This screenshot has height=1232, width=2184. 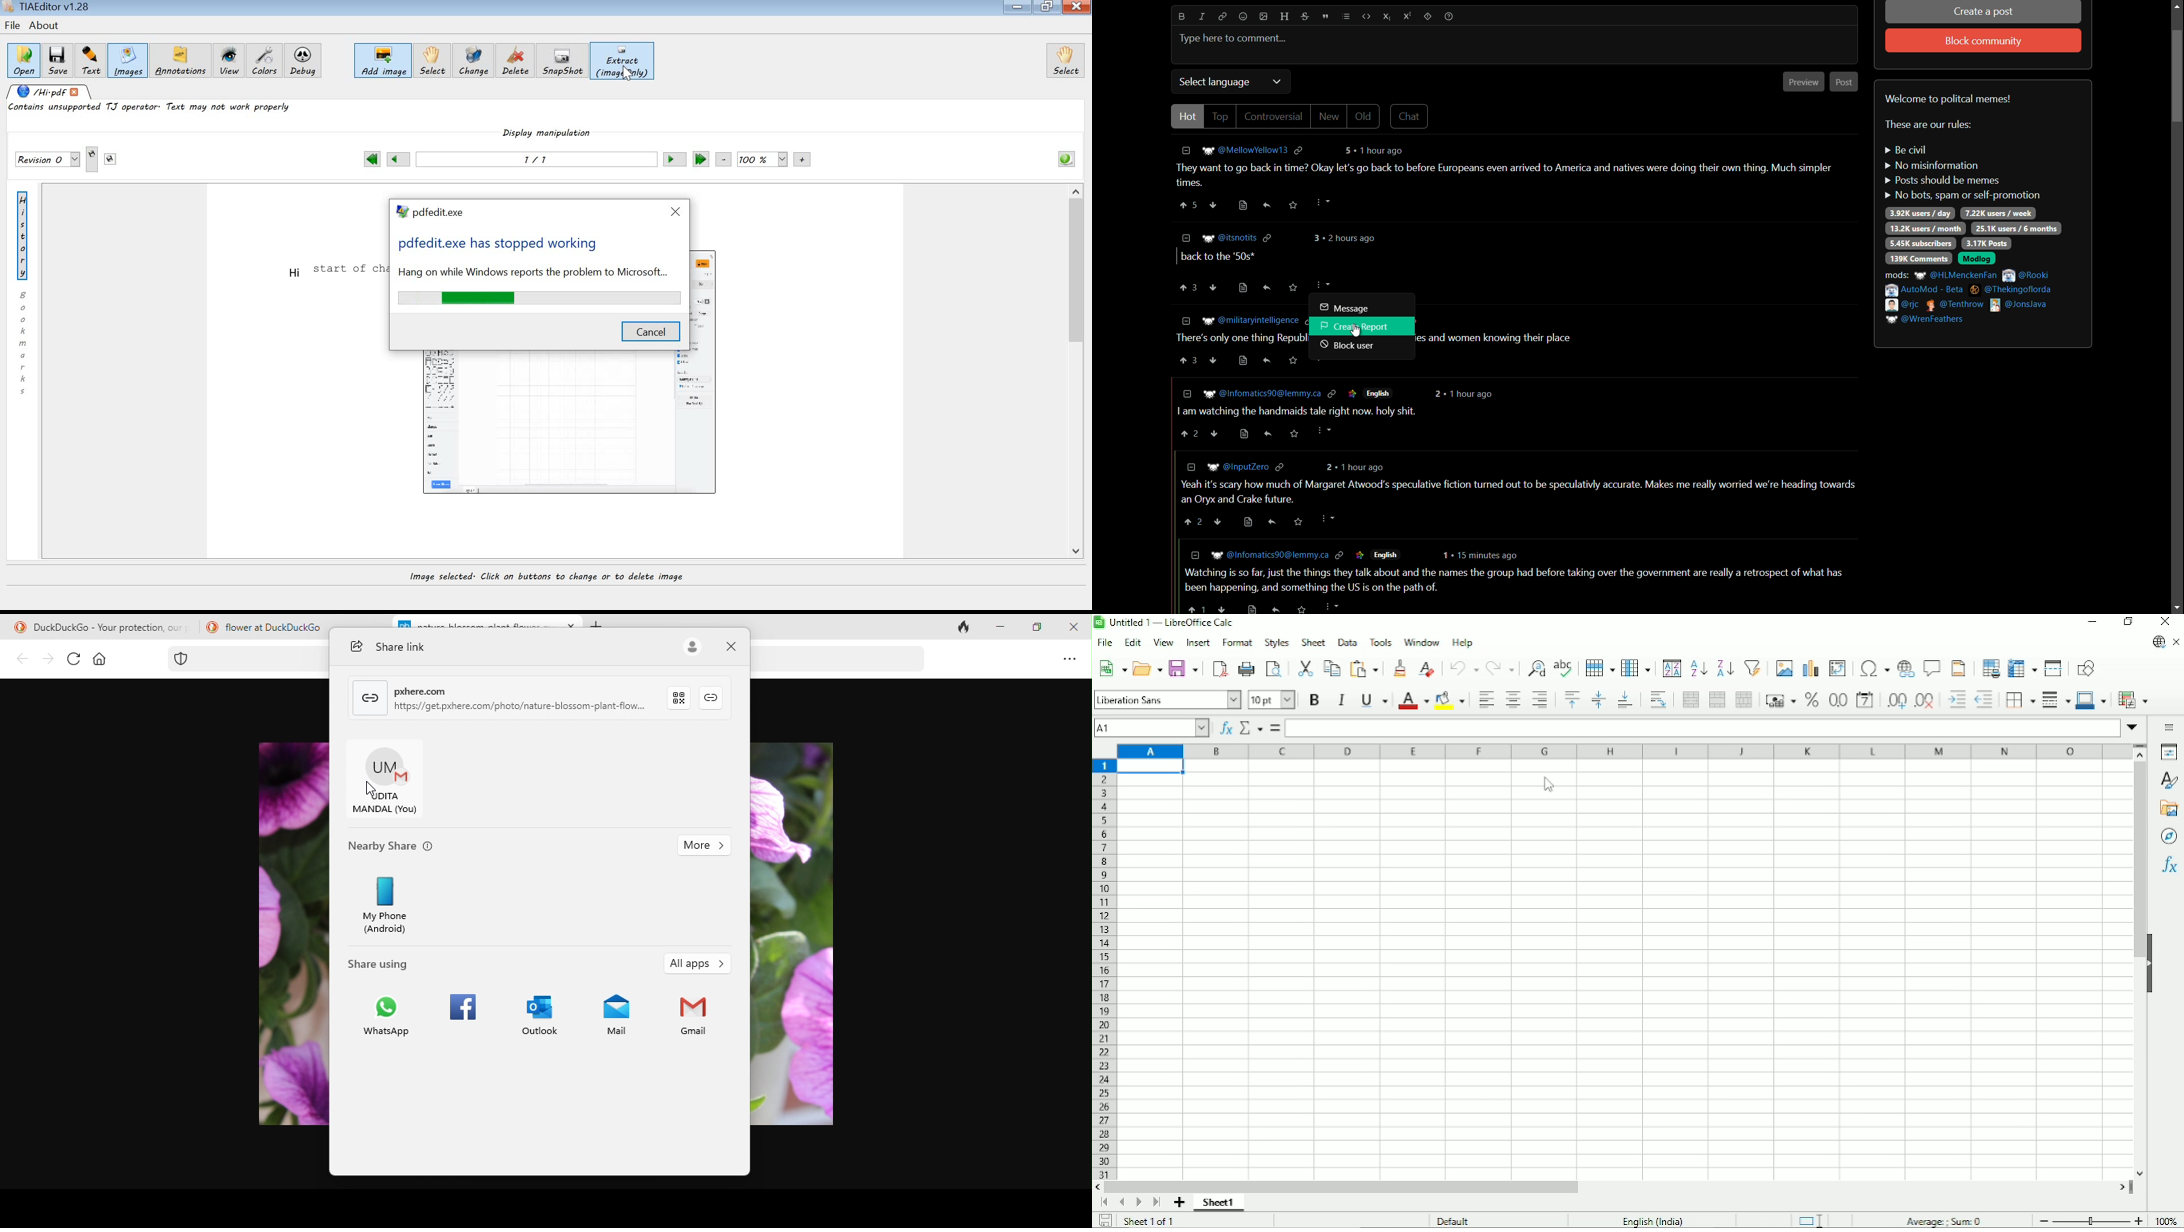 What do you see at coordinates (1347, 238) in the screenshot?
I see `comment time` at bounding box center [1347, 238].